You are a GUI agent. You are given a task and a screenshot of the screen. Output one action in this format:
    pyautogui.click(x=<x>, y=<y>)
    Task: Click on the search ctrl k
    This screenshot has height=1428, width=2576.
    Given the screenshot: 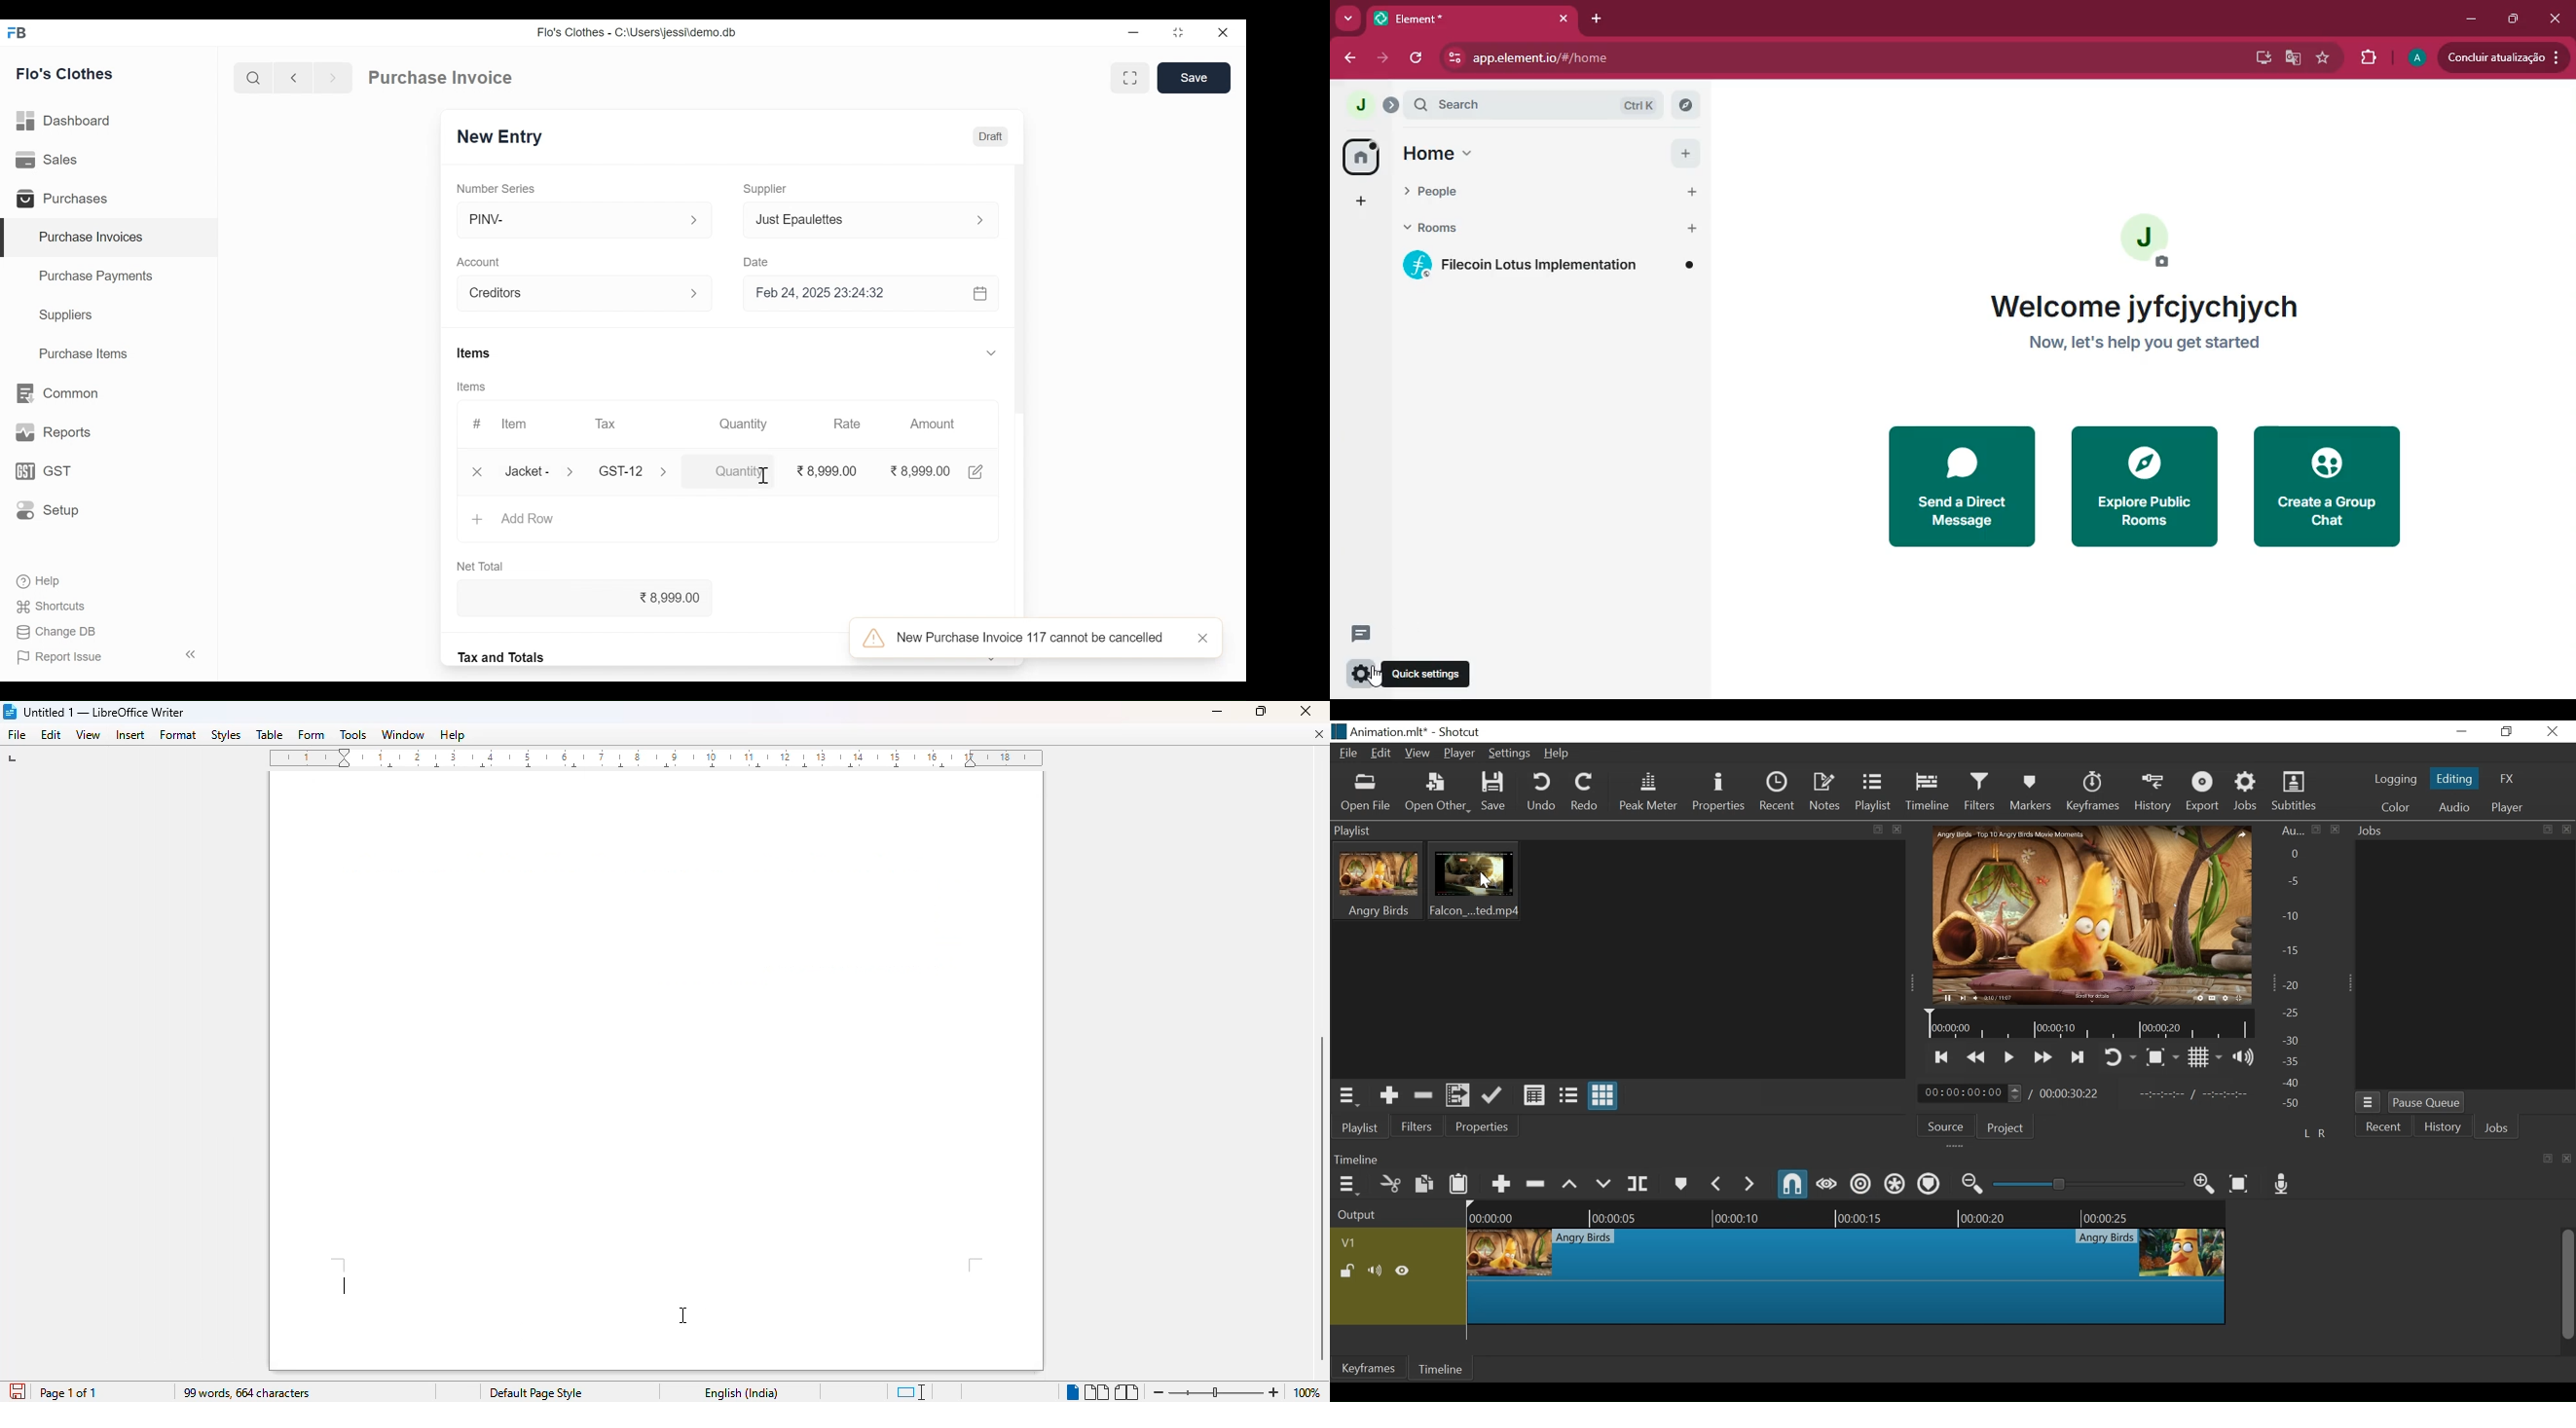 What is the action you would take?
    pyautogui.click(x=1545, y=107)
    